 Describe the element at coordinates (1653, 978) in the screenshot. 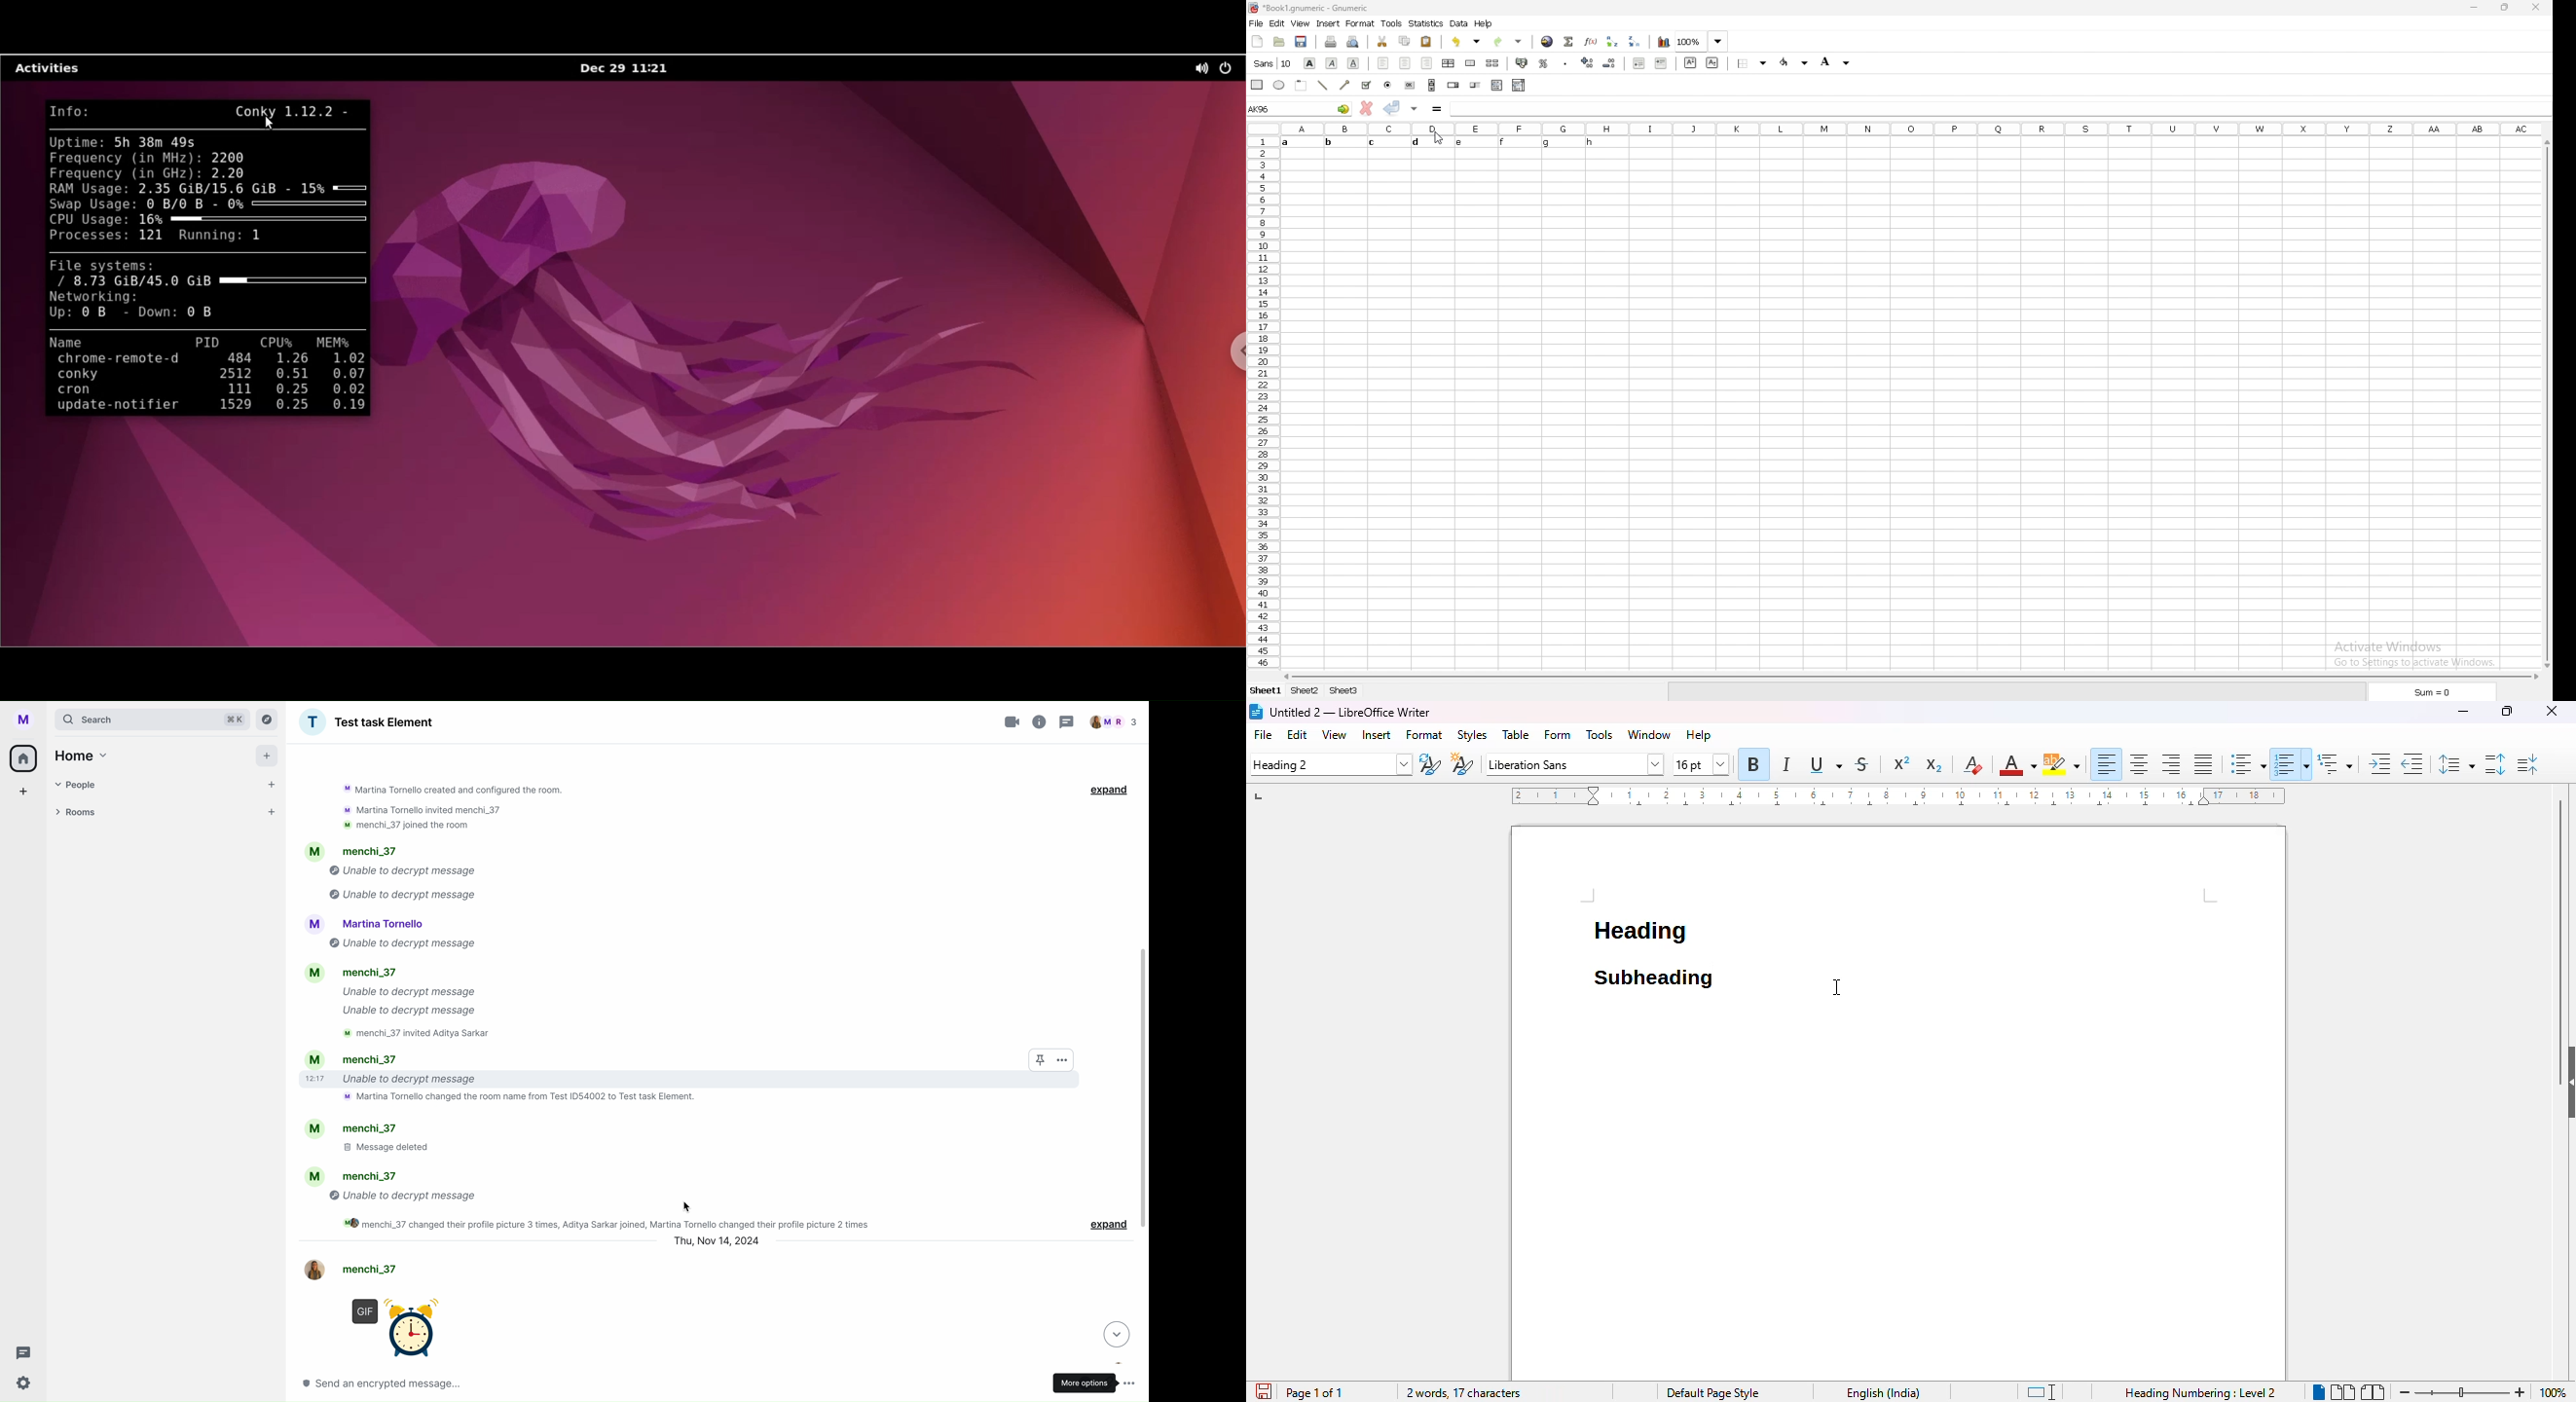

I see `"heading 2" style applied to a subheading` at that location.